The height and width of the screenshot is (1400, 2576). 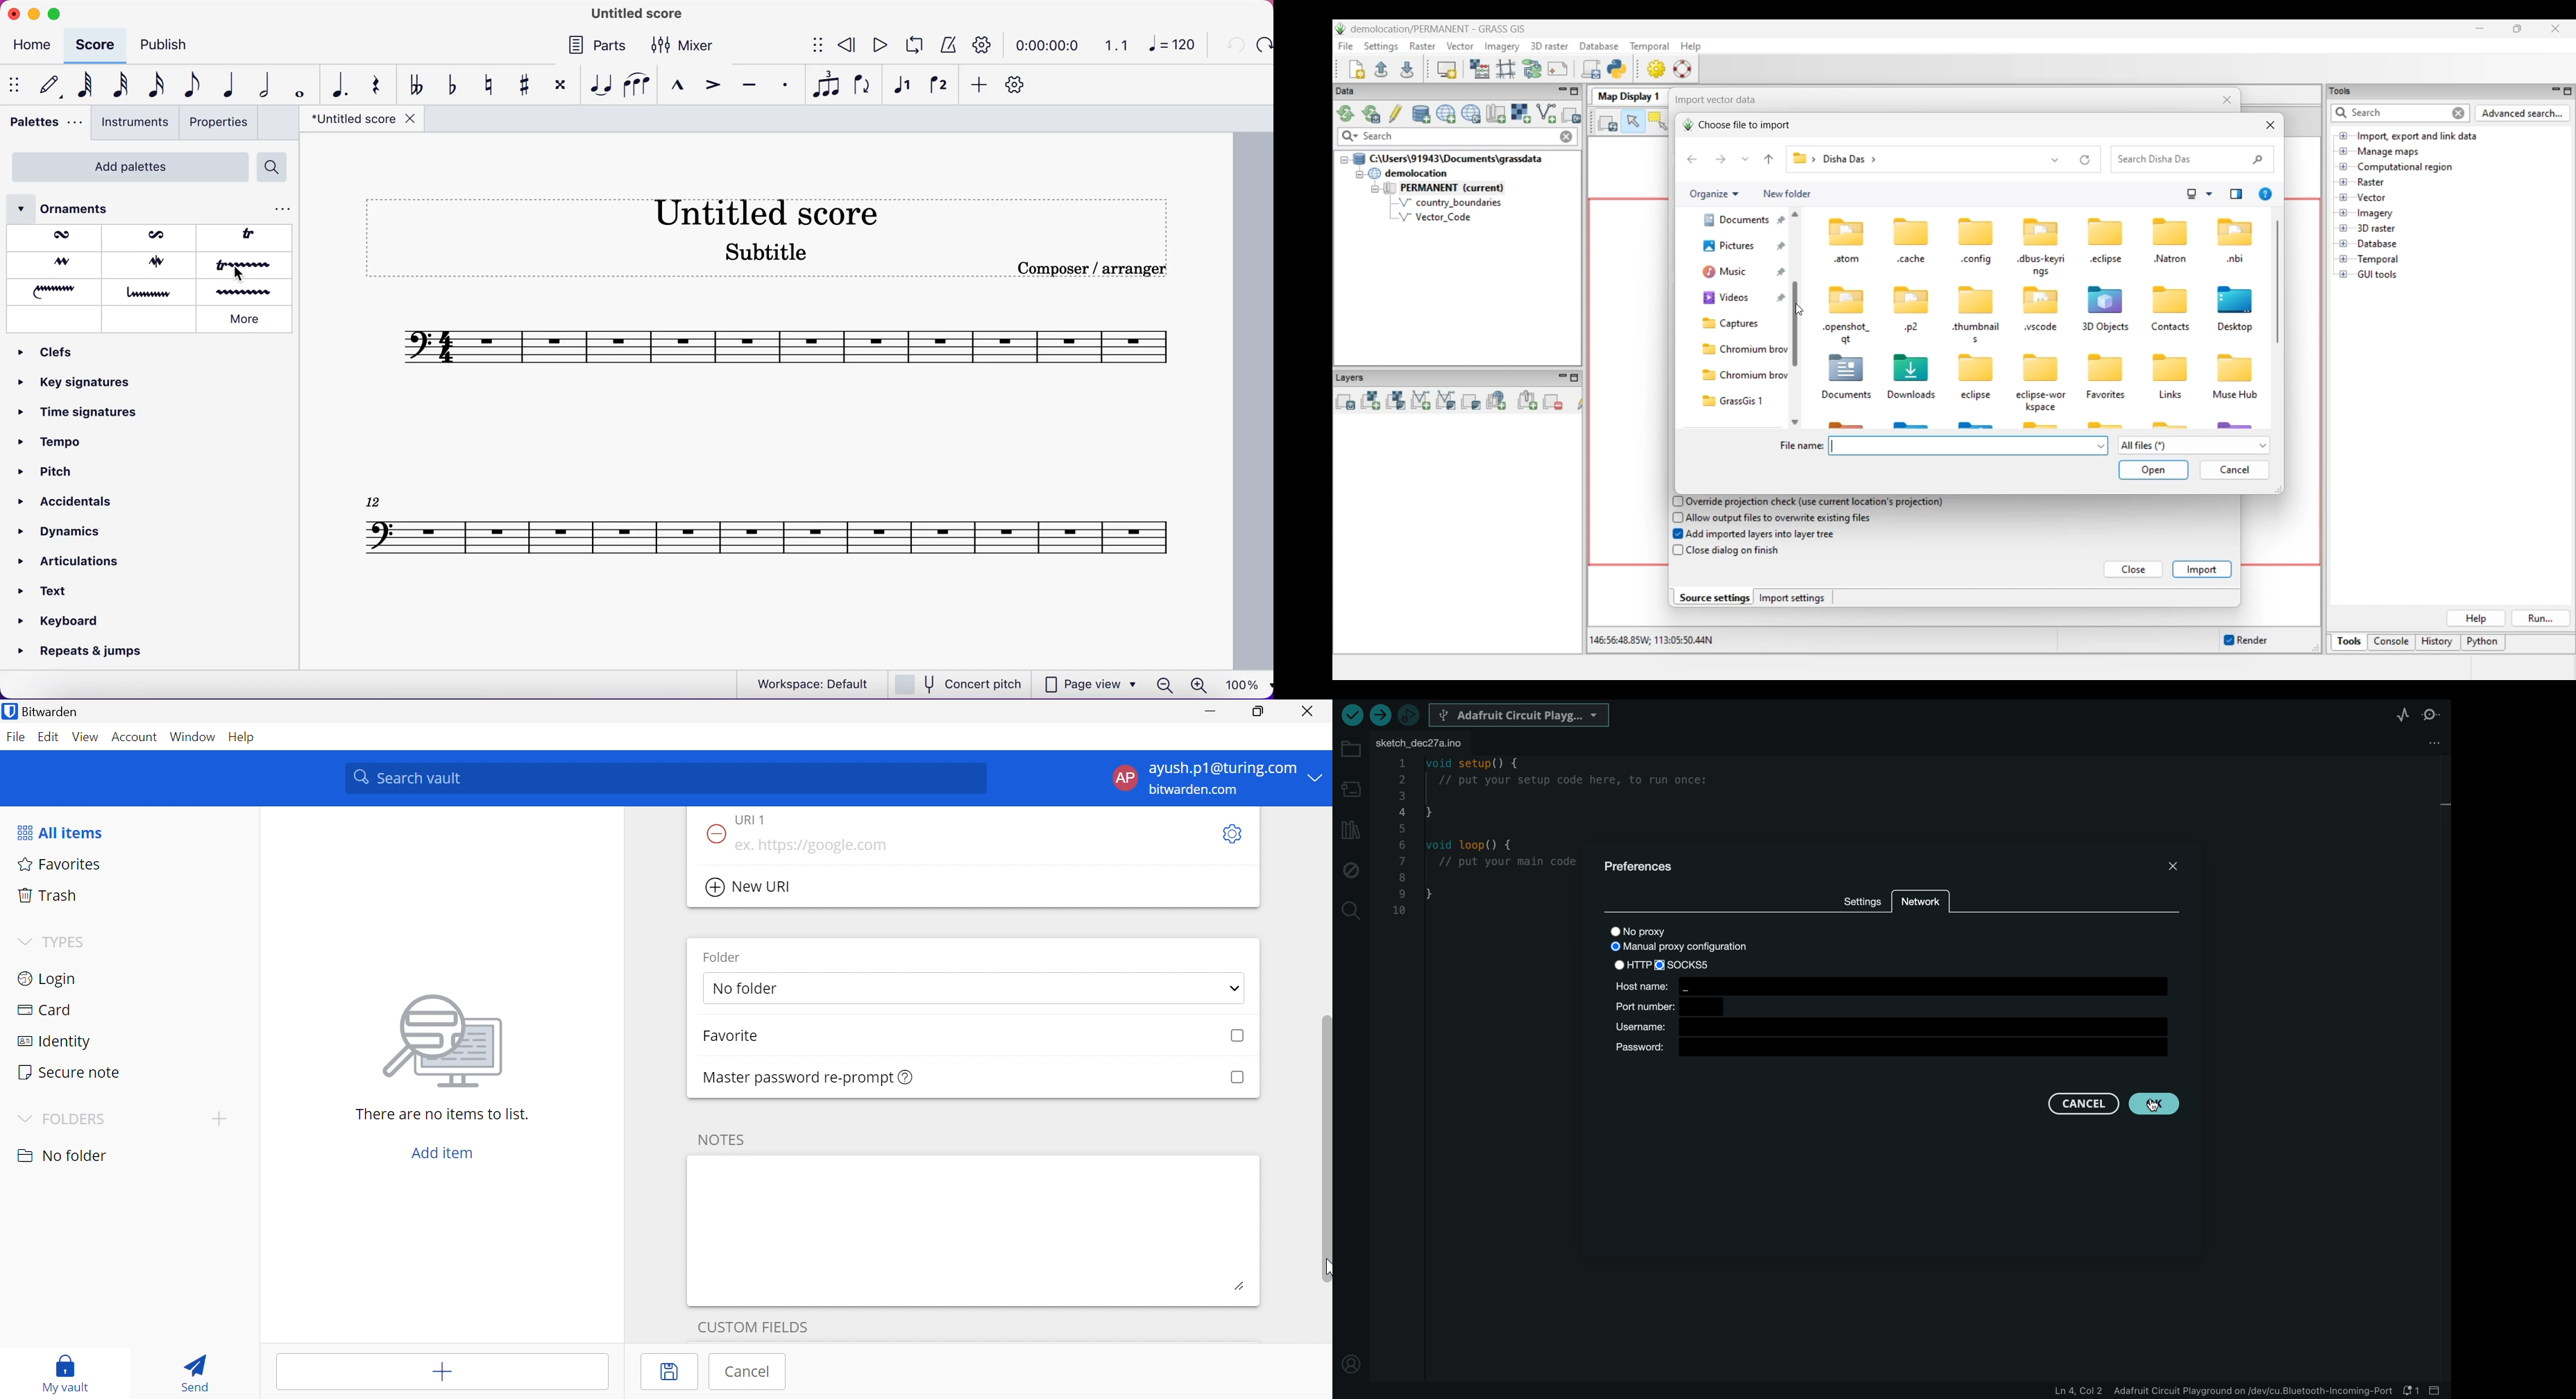 What do you see at coordinates (812, 46) in the screenshot?
I see `show/hide` at bounding box center [812, 46].